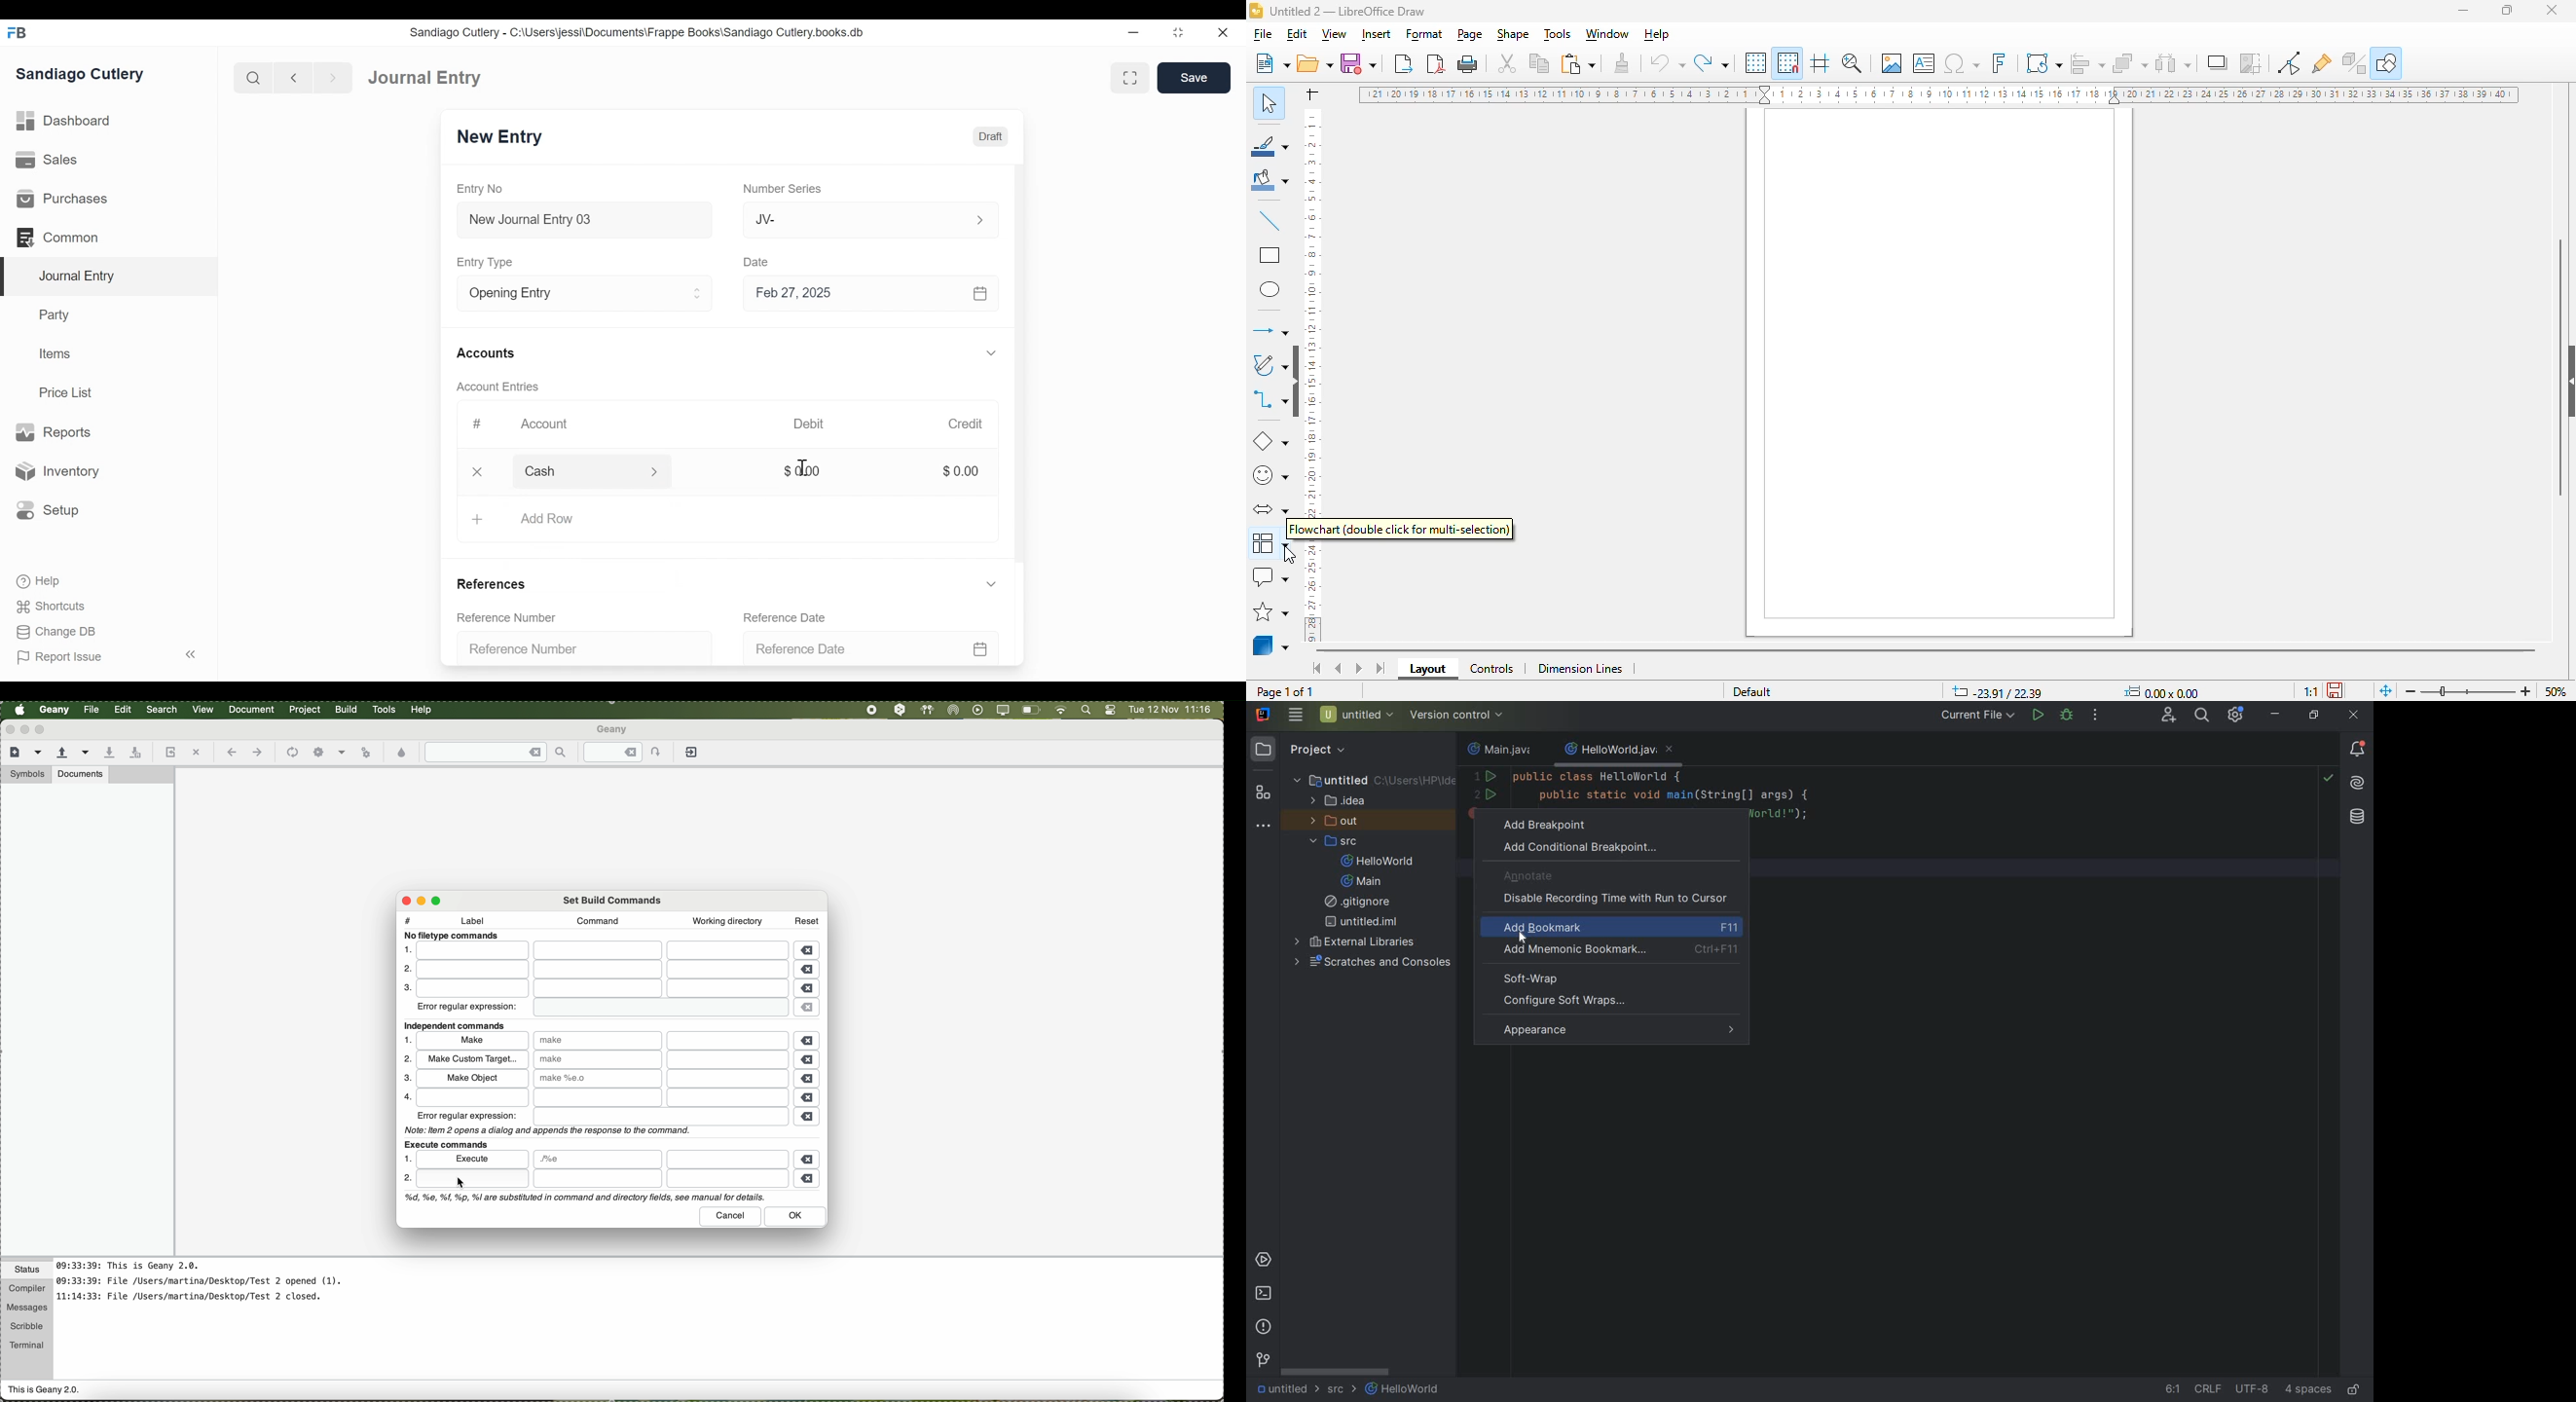  I want to click on Expand, so click(992, 583).